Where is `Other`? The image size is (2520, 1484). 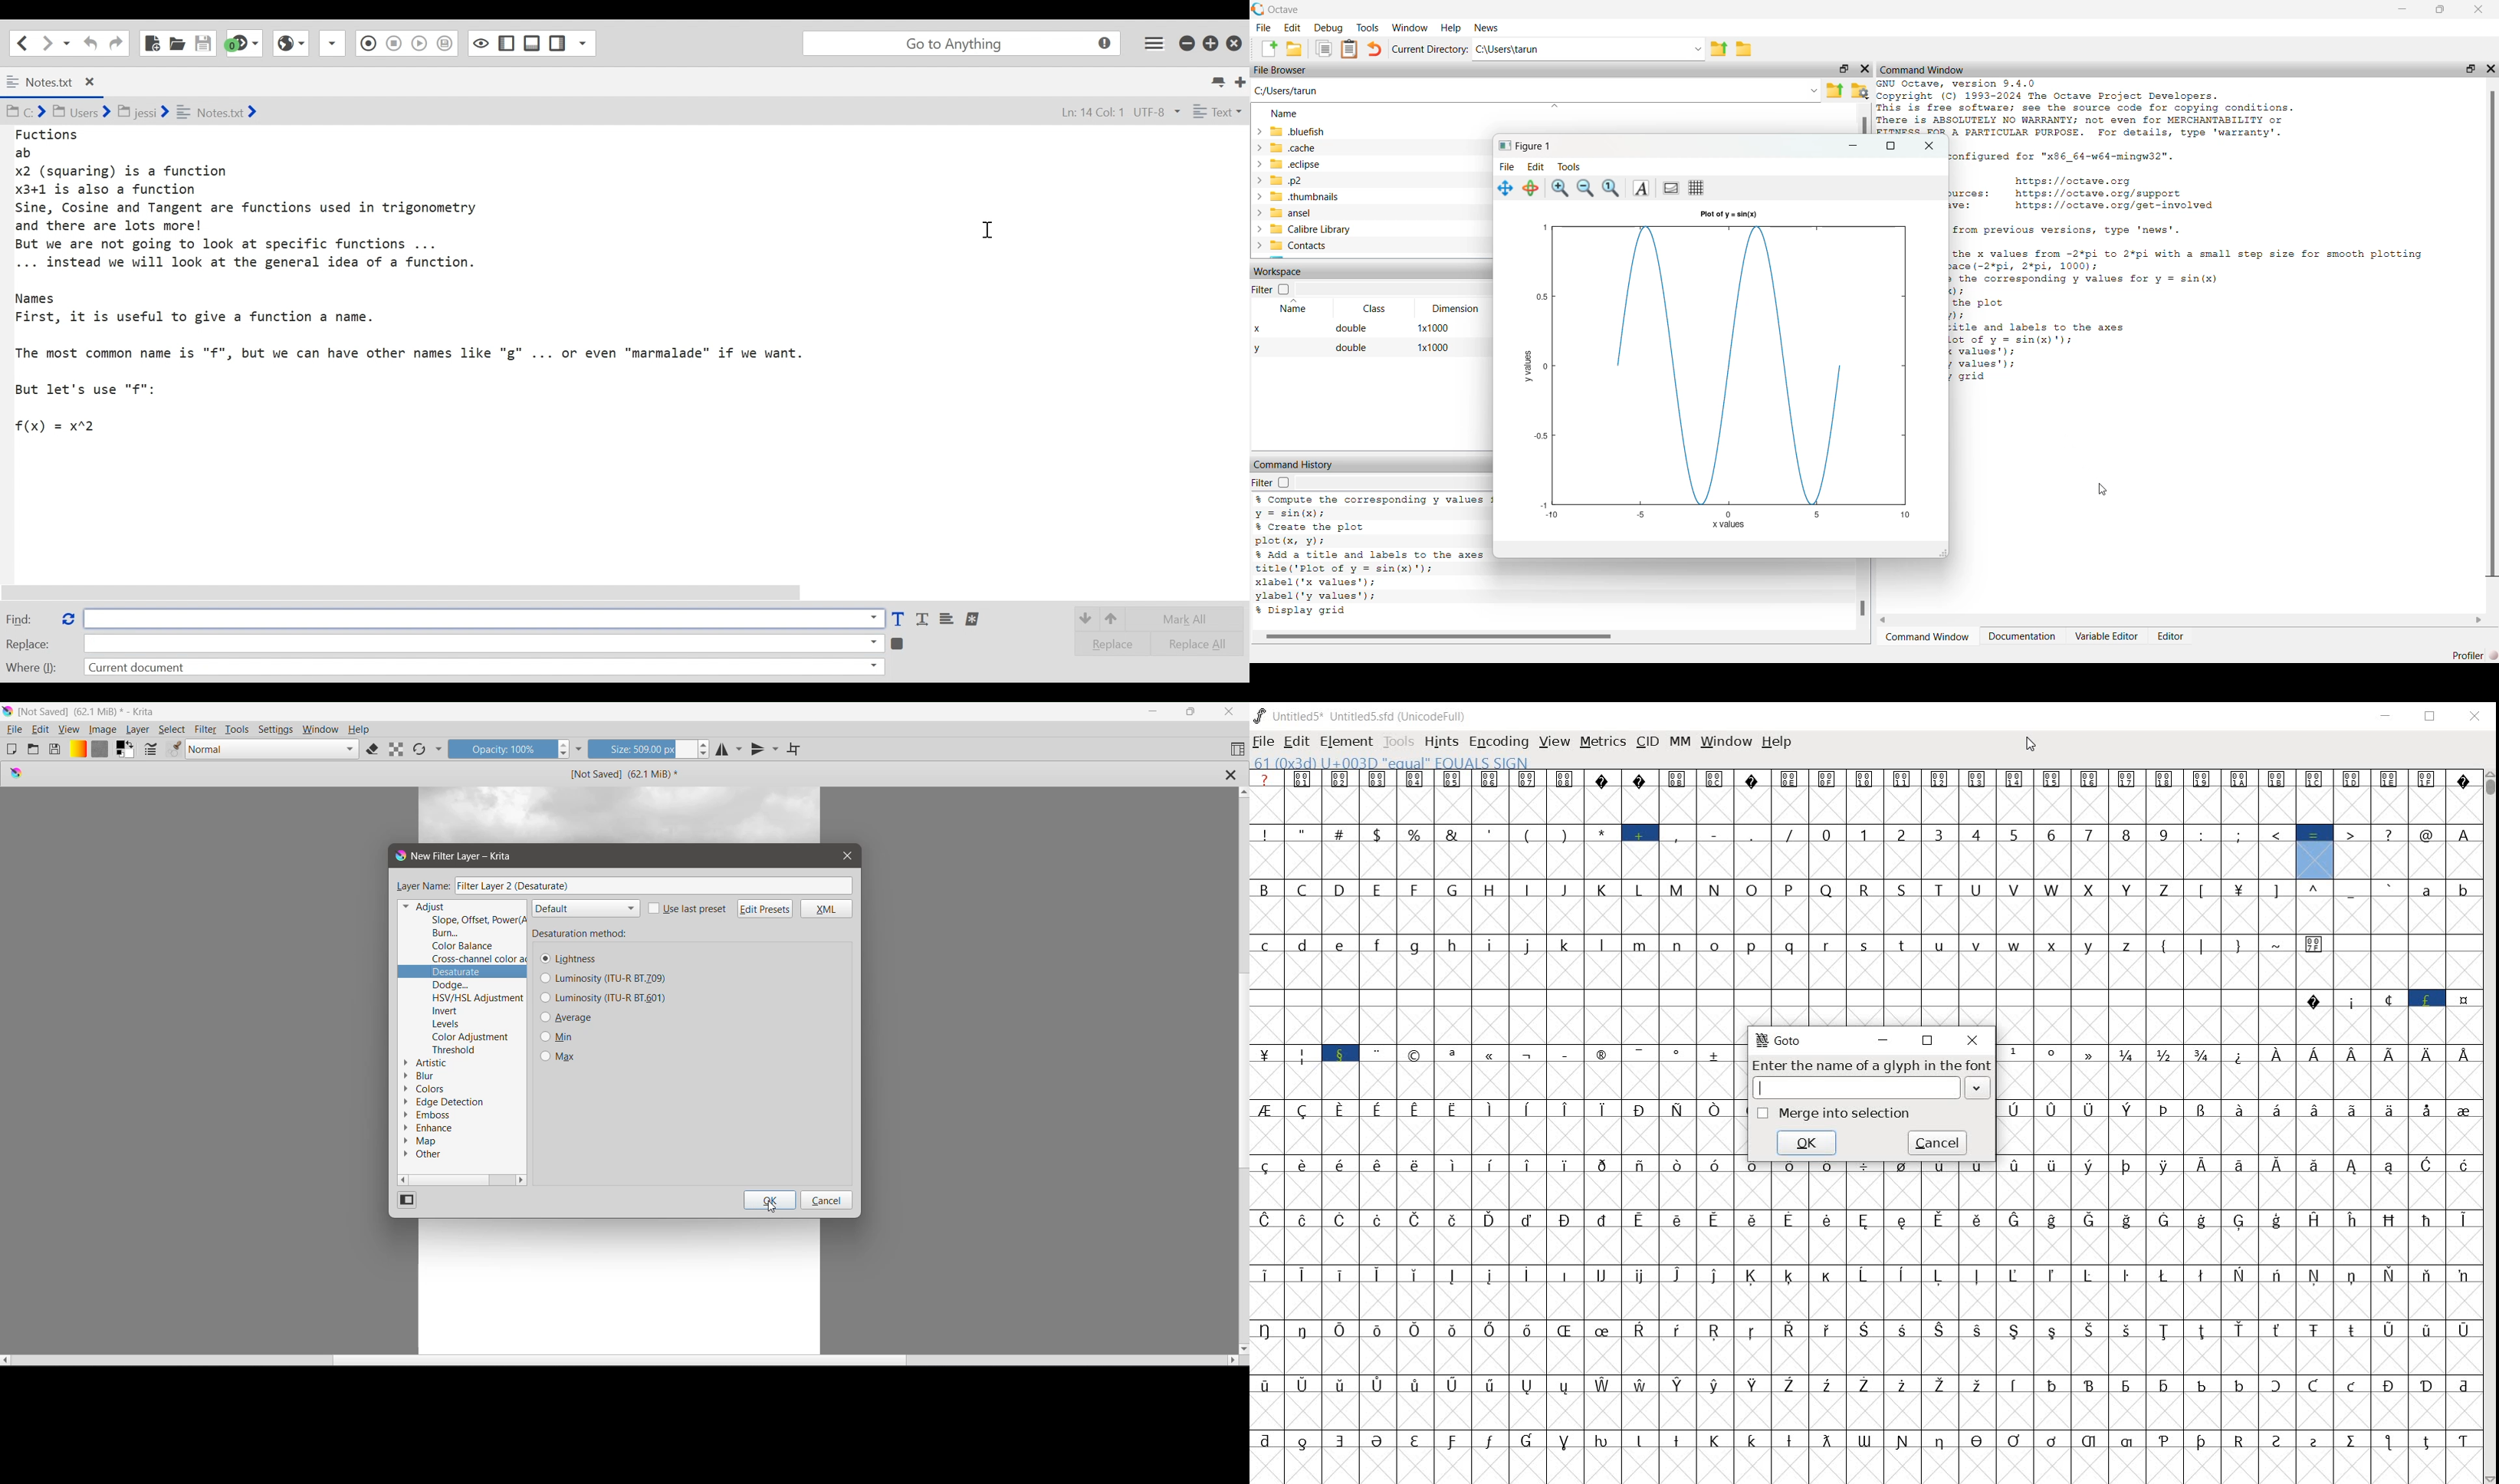 Other is located at coordinates (426, 1155).